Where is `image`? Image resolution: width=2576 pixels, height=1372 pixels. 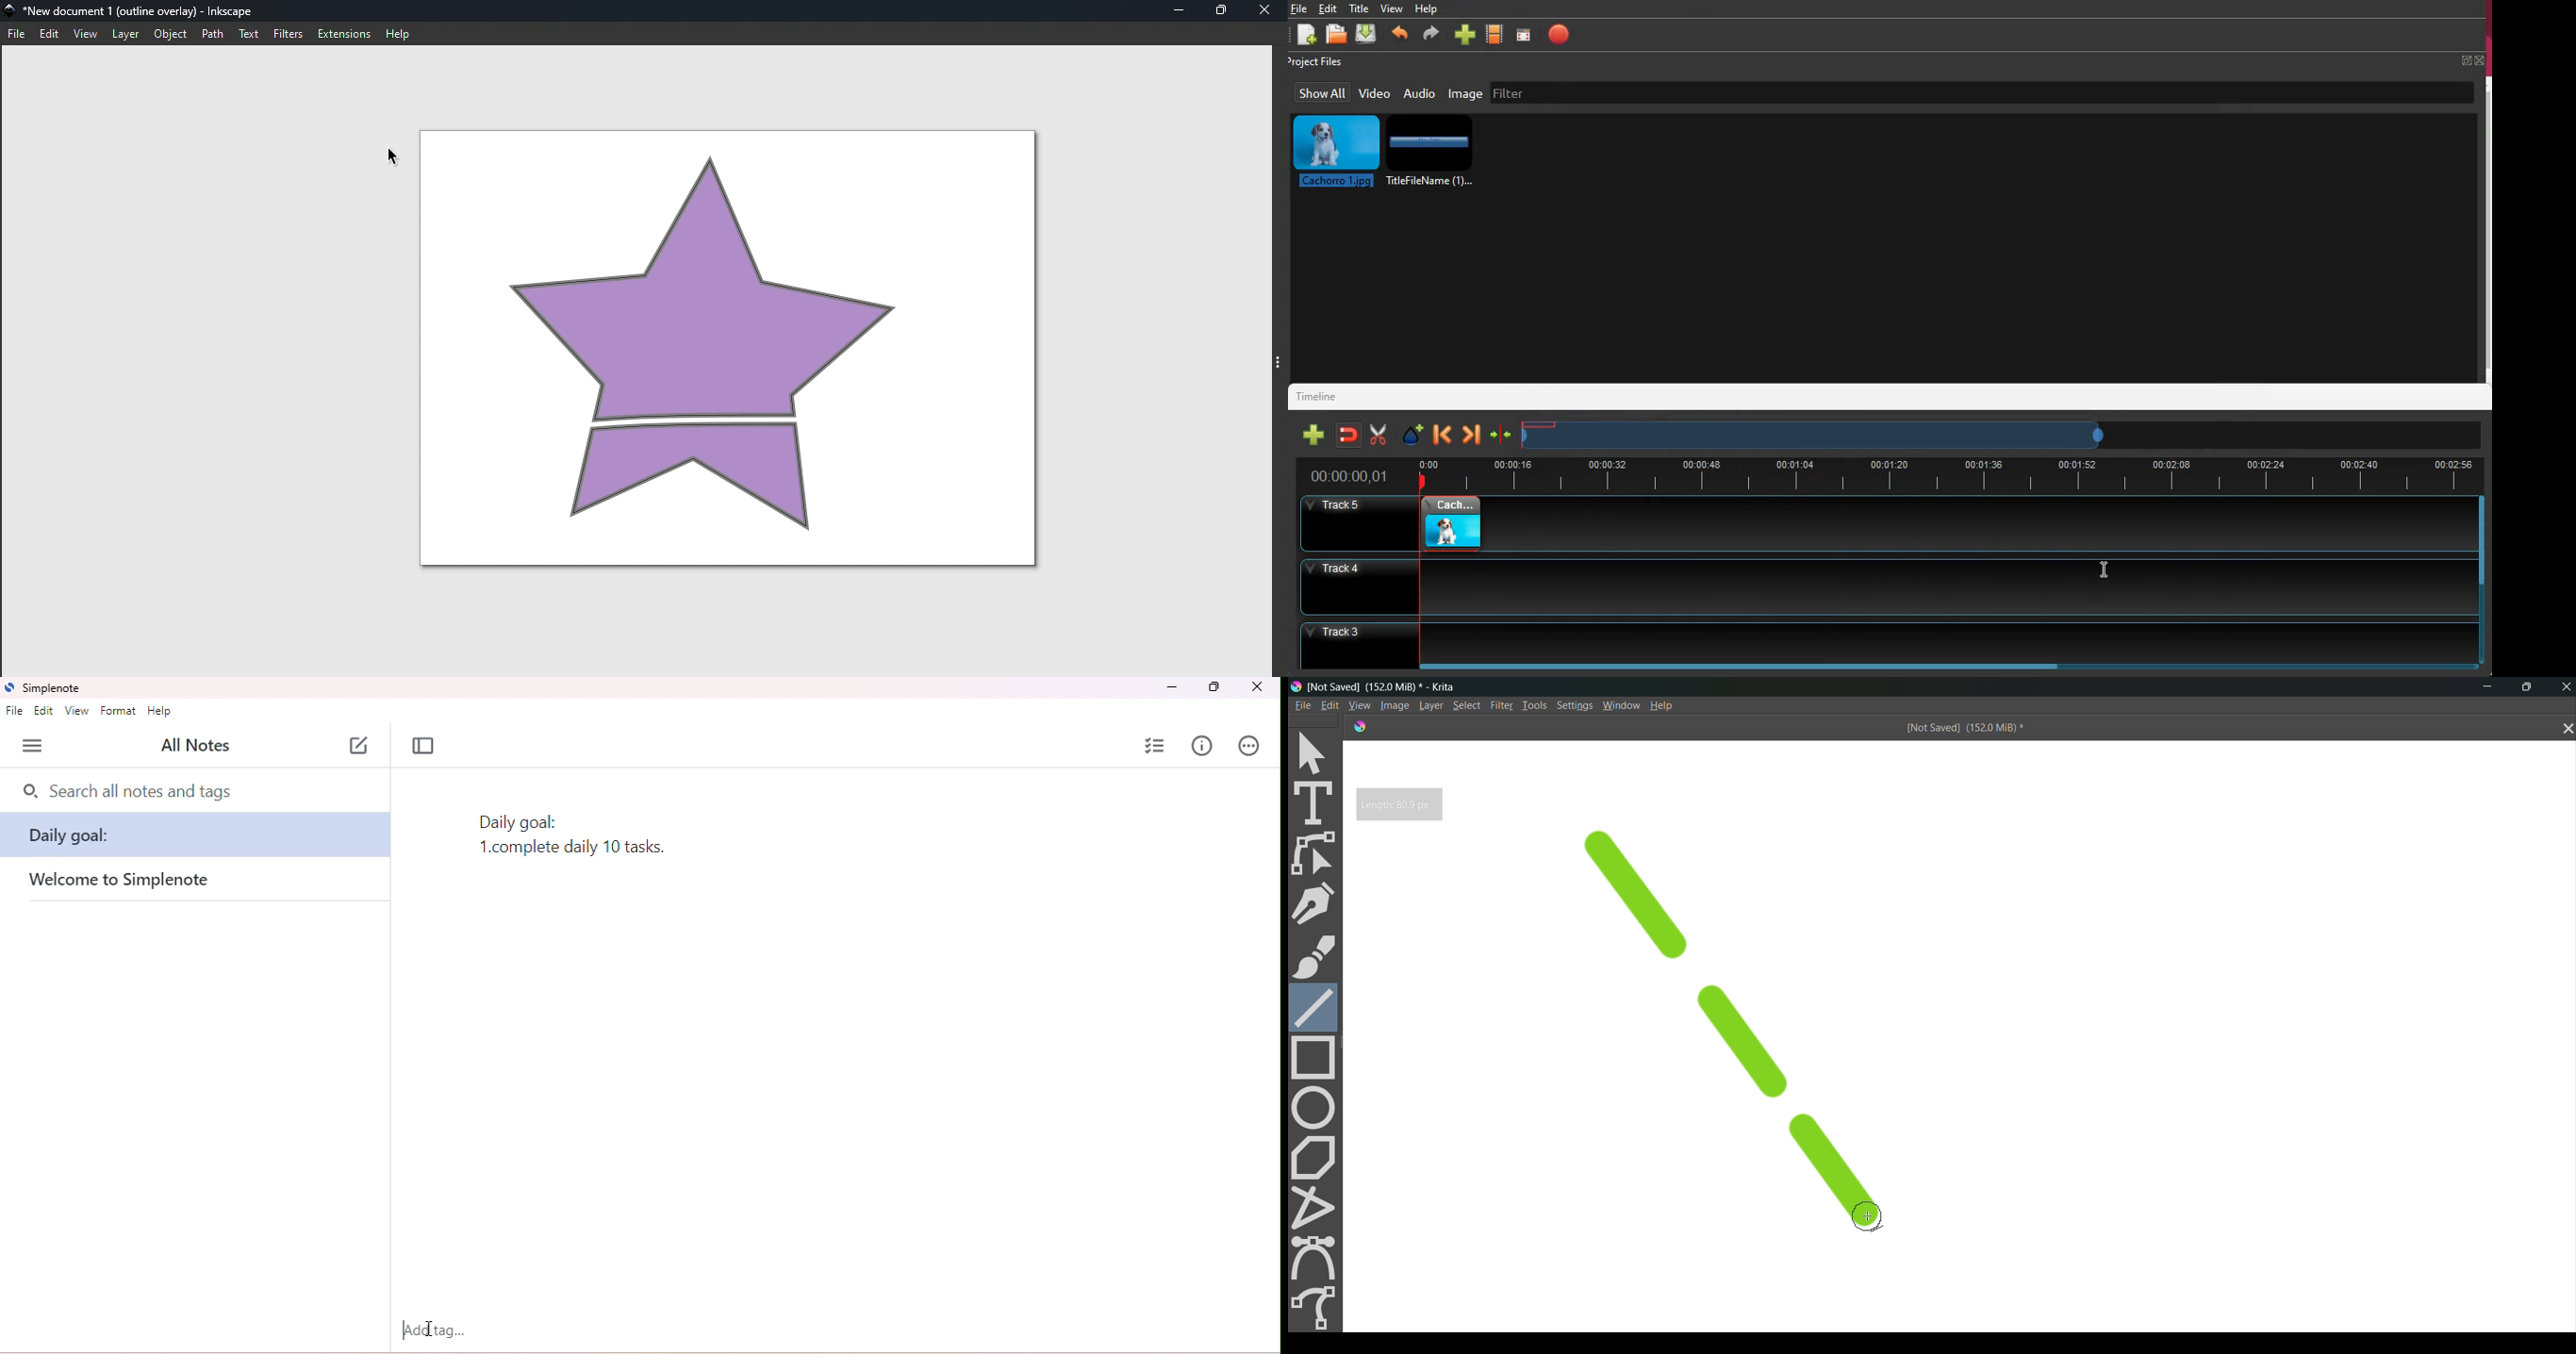 image is located at coordinates (1444, 525).